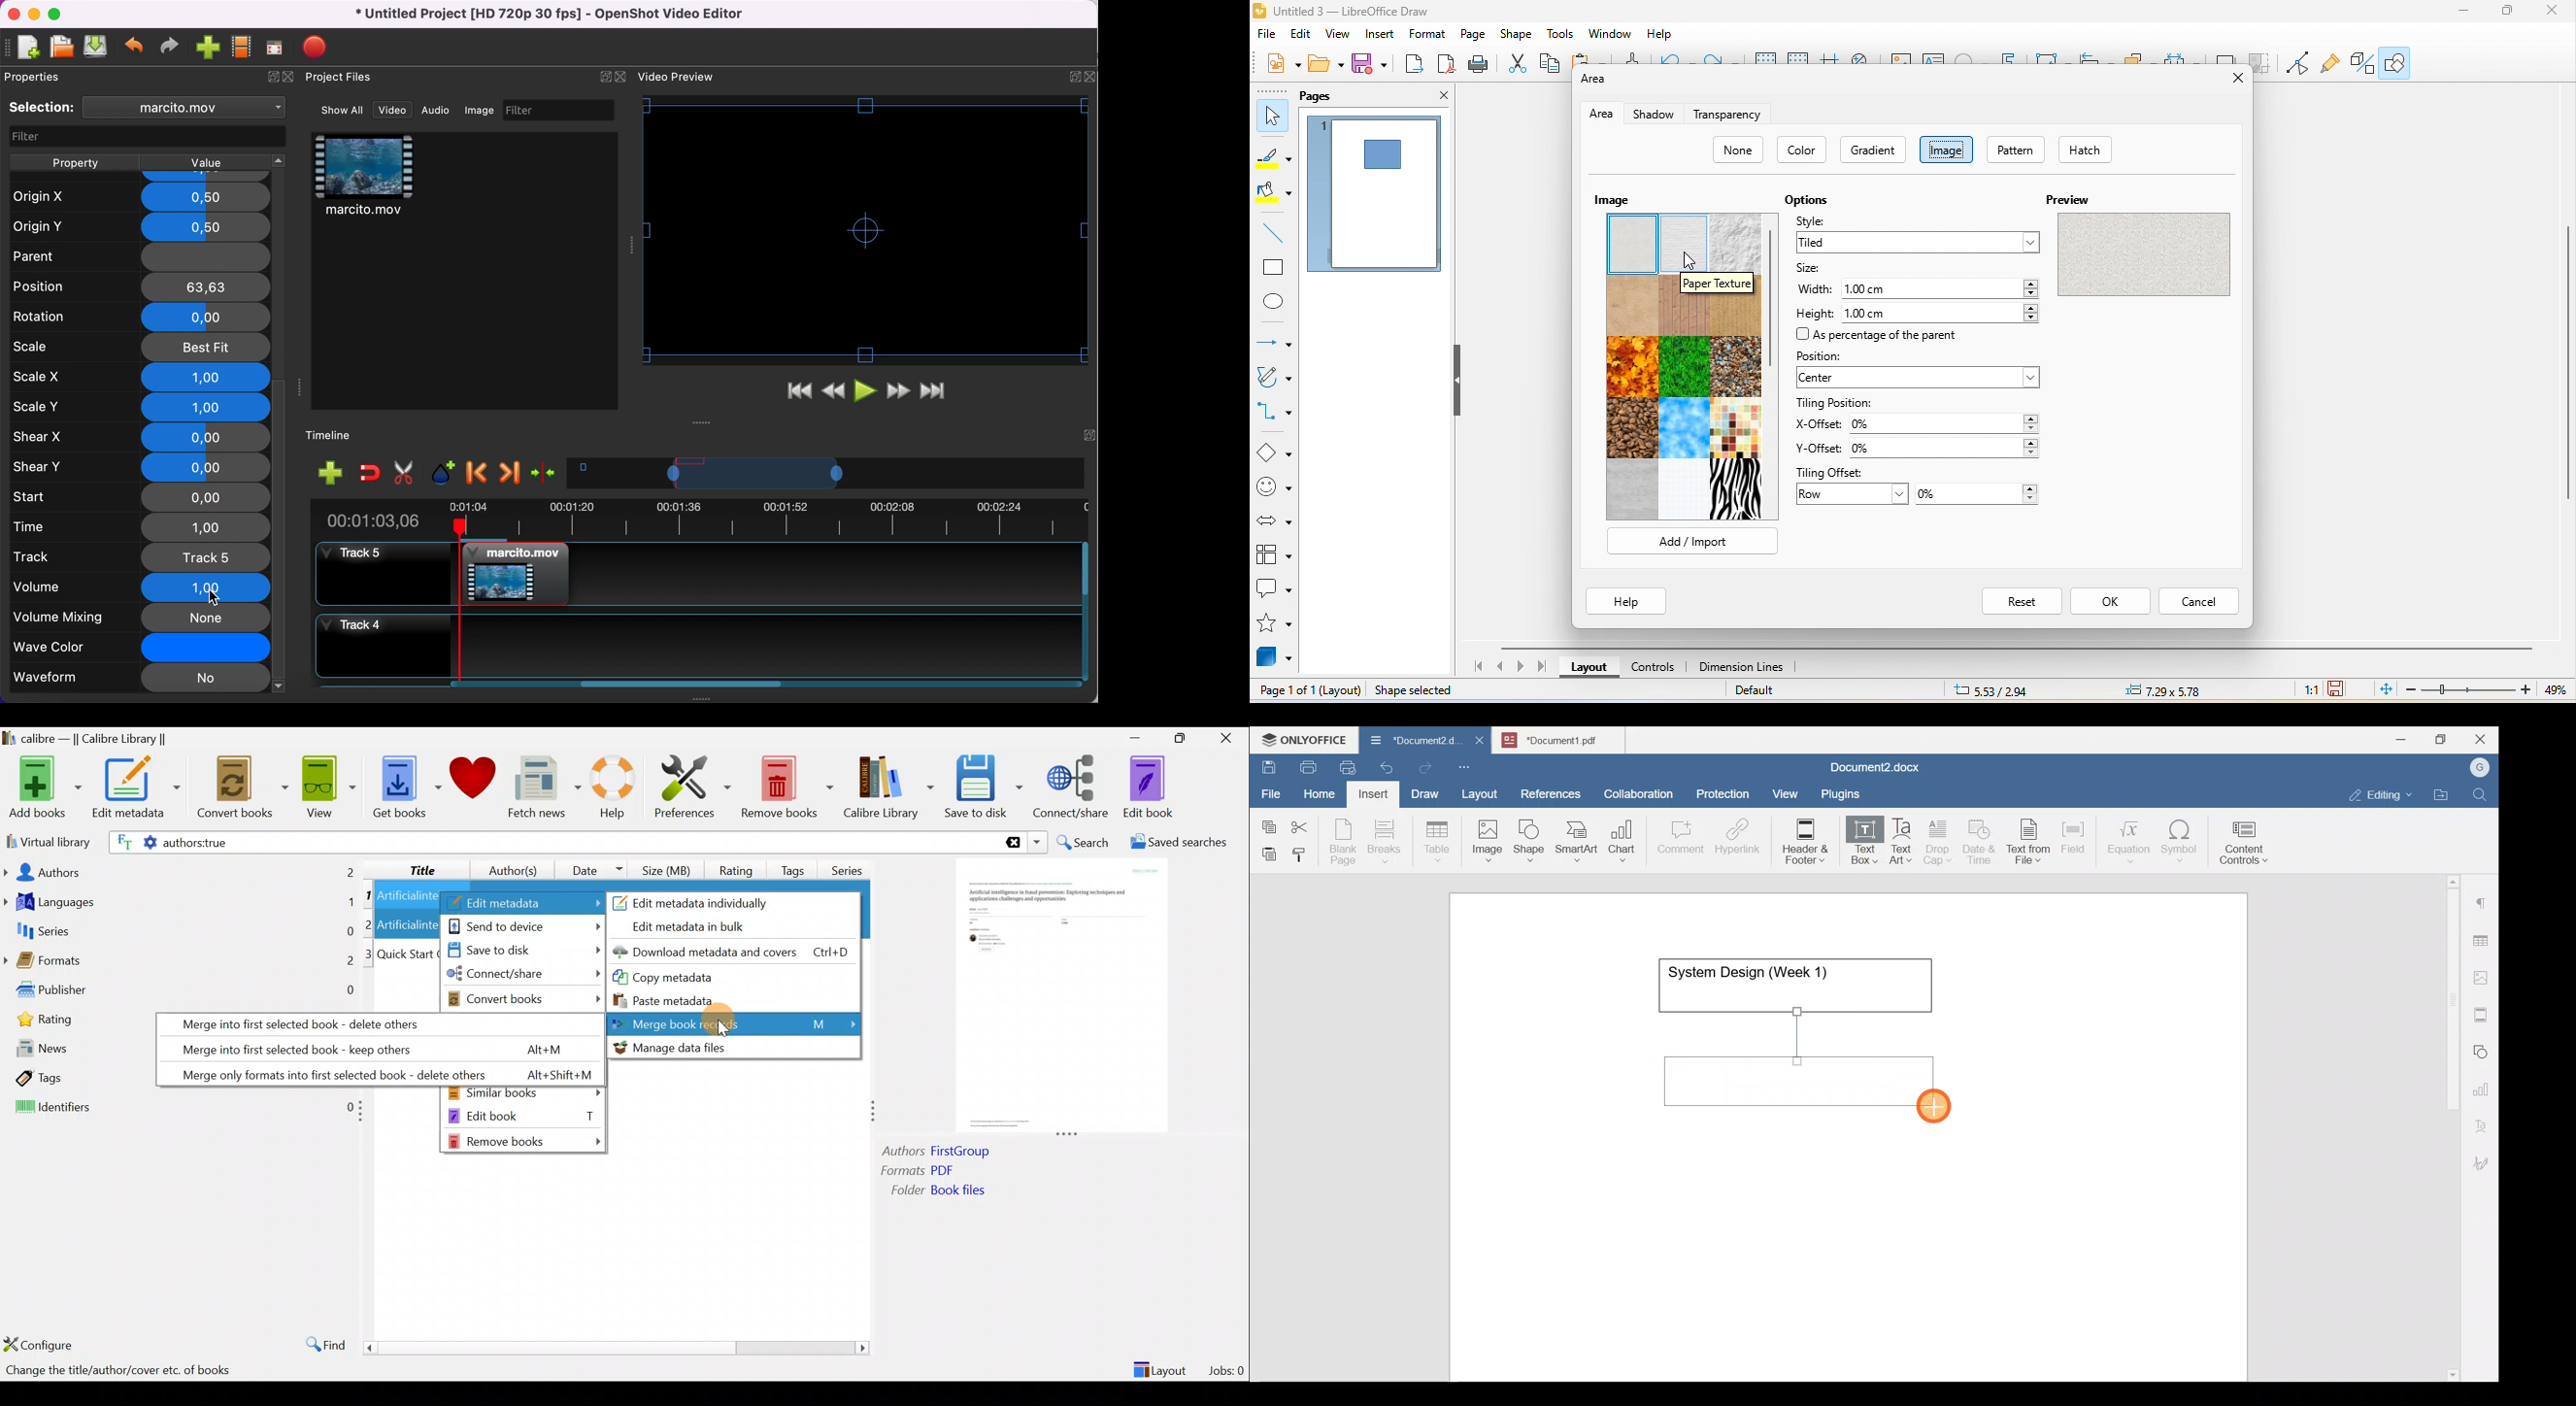 The image size is (2576, 1428). What do you see at coordinates (708, 901) in the screenshot?
I see `Edit metadata individually` at bounding box center [708, 901].